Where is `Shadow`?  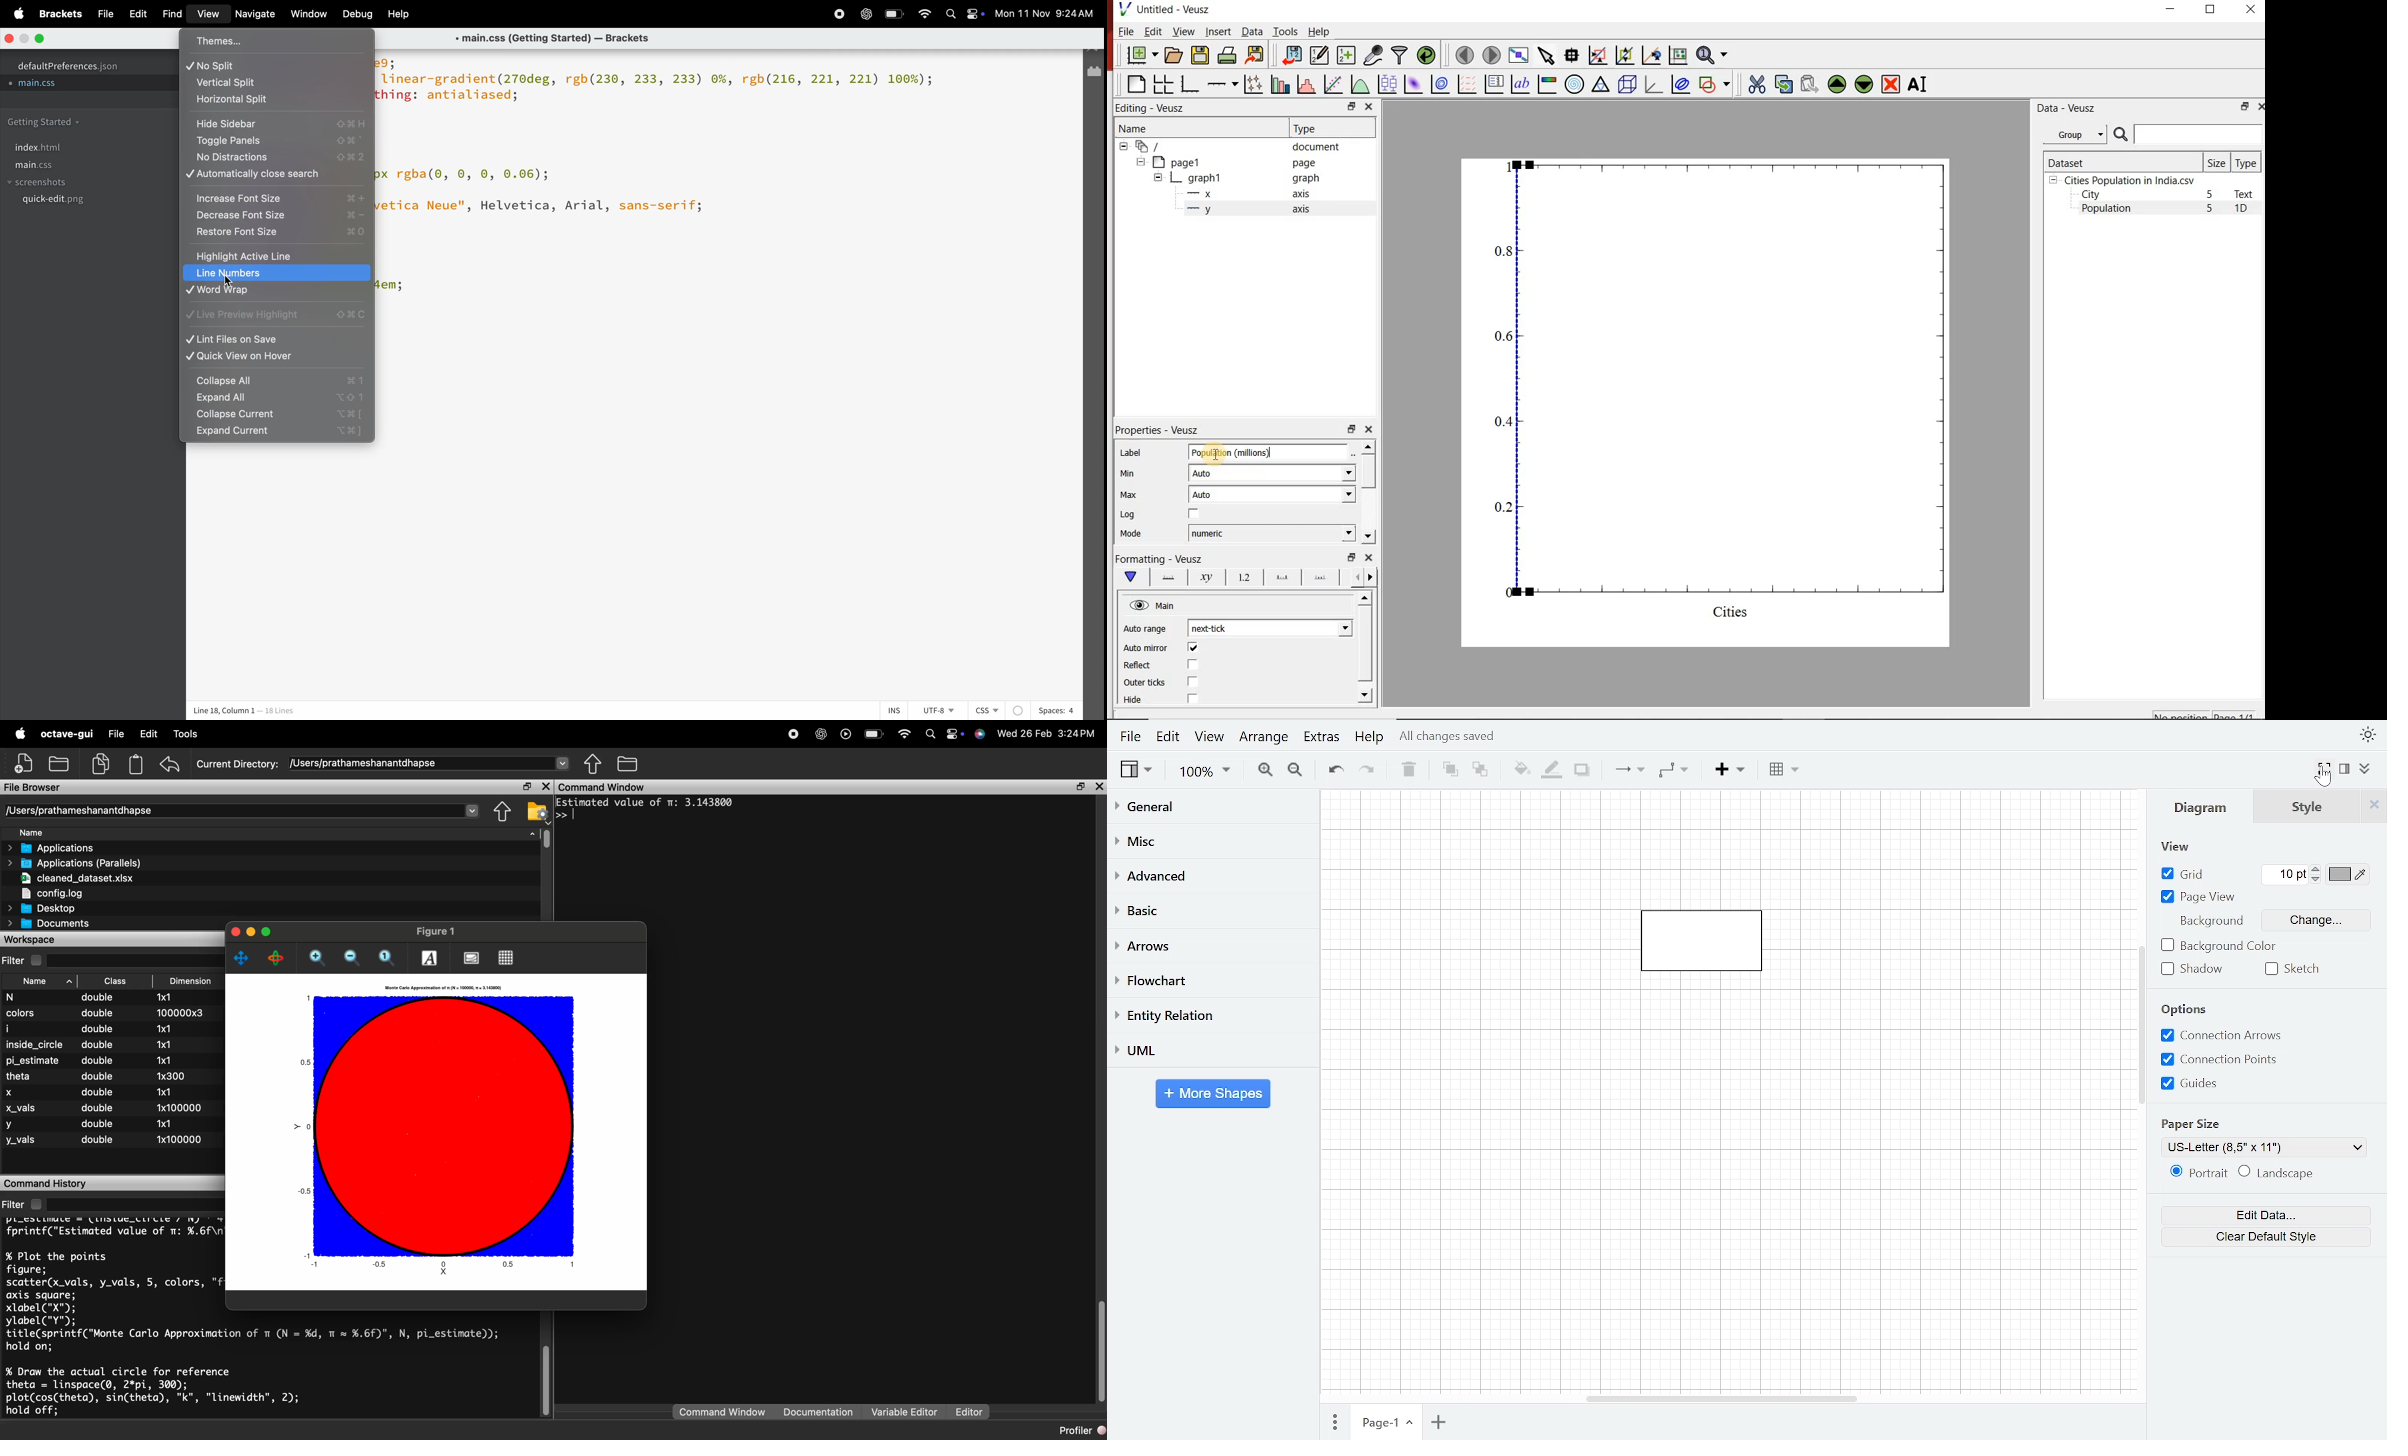
Shadow is located at coordinates (1583, 771).